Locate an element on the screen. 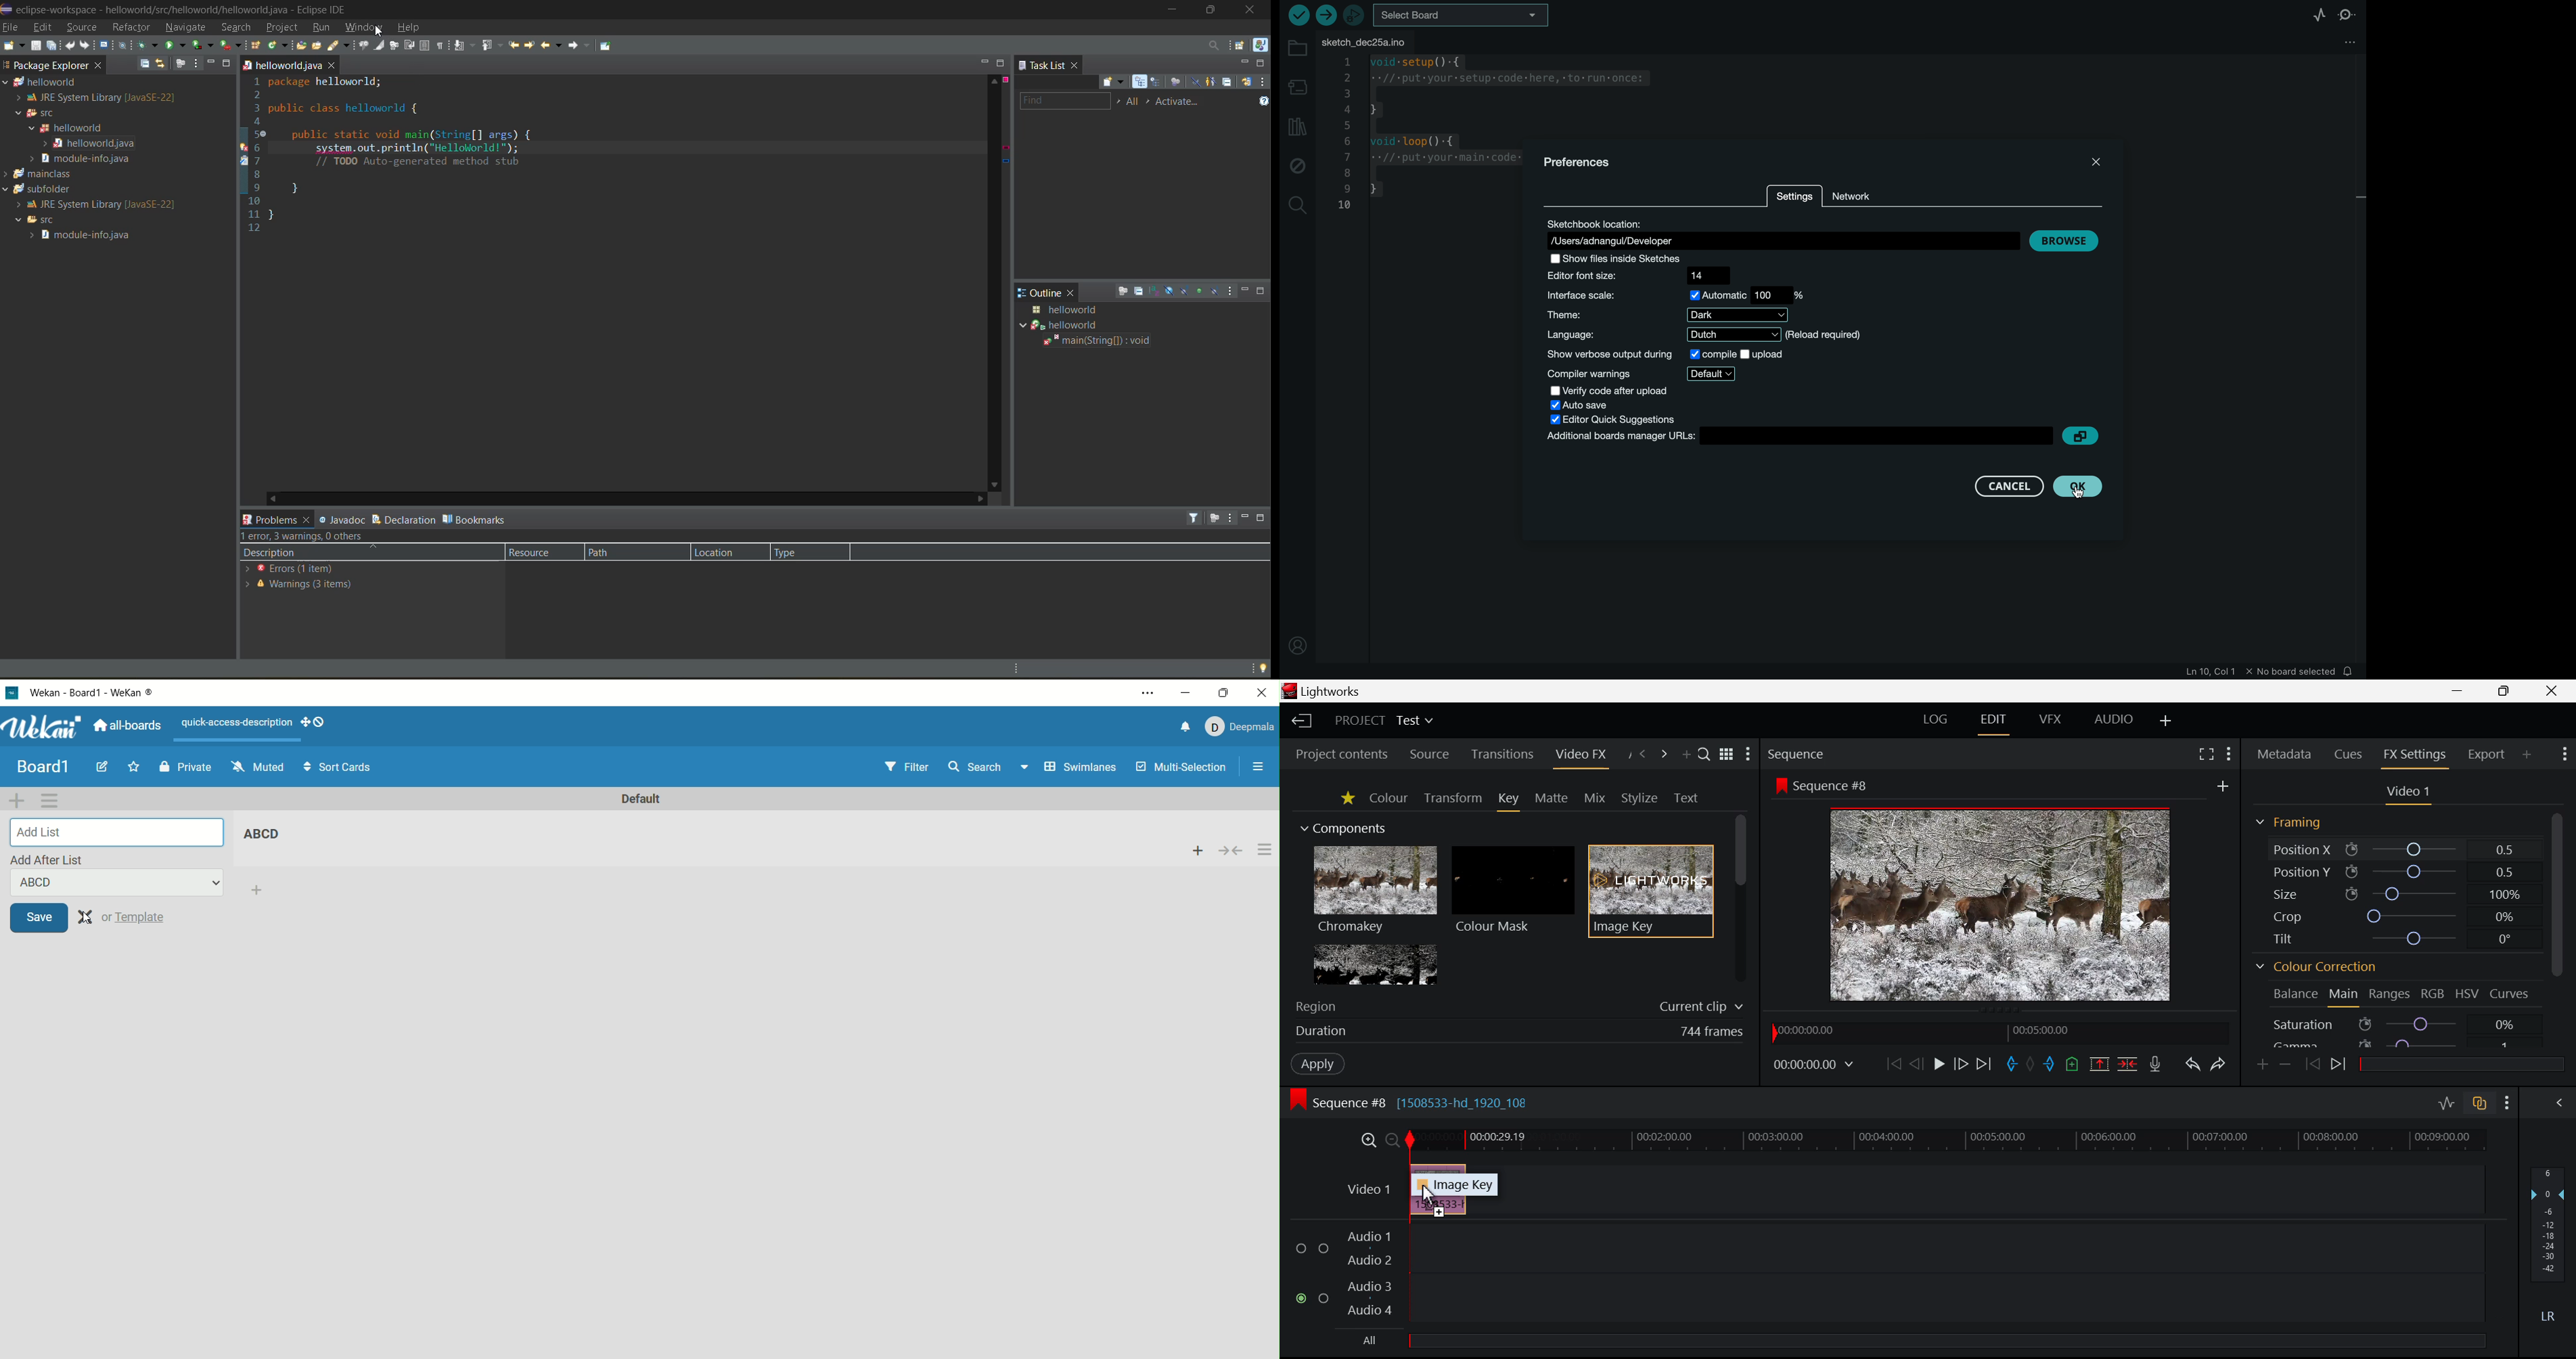 This screenshot has height=1372, width=2576. Position X is located at coordinates (2299, 850).